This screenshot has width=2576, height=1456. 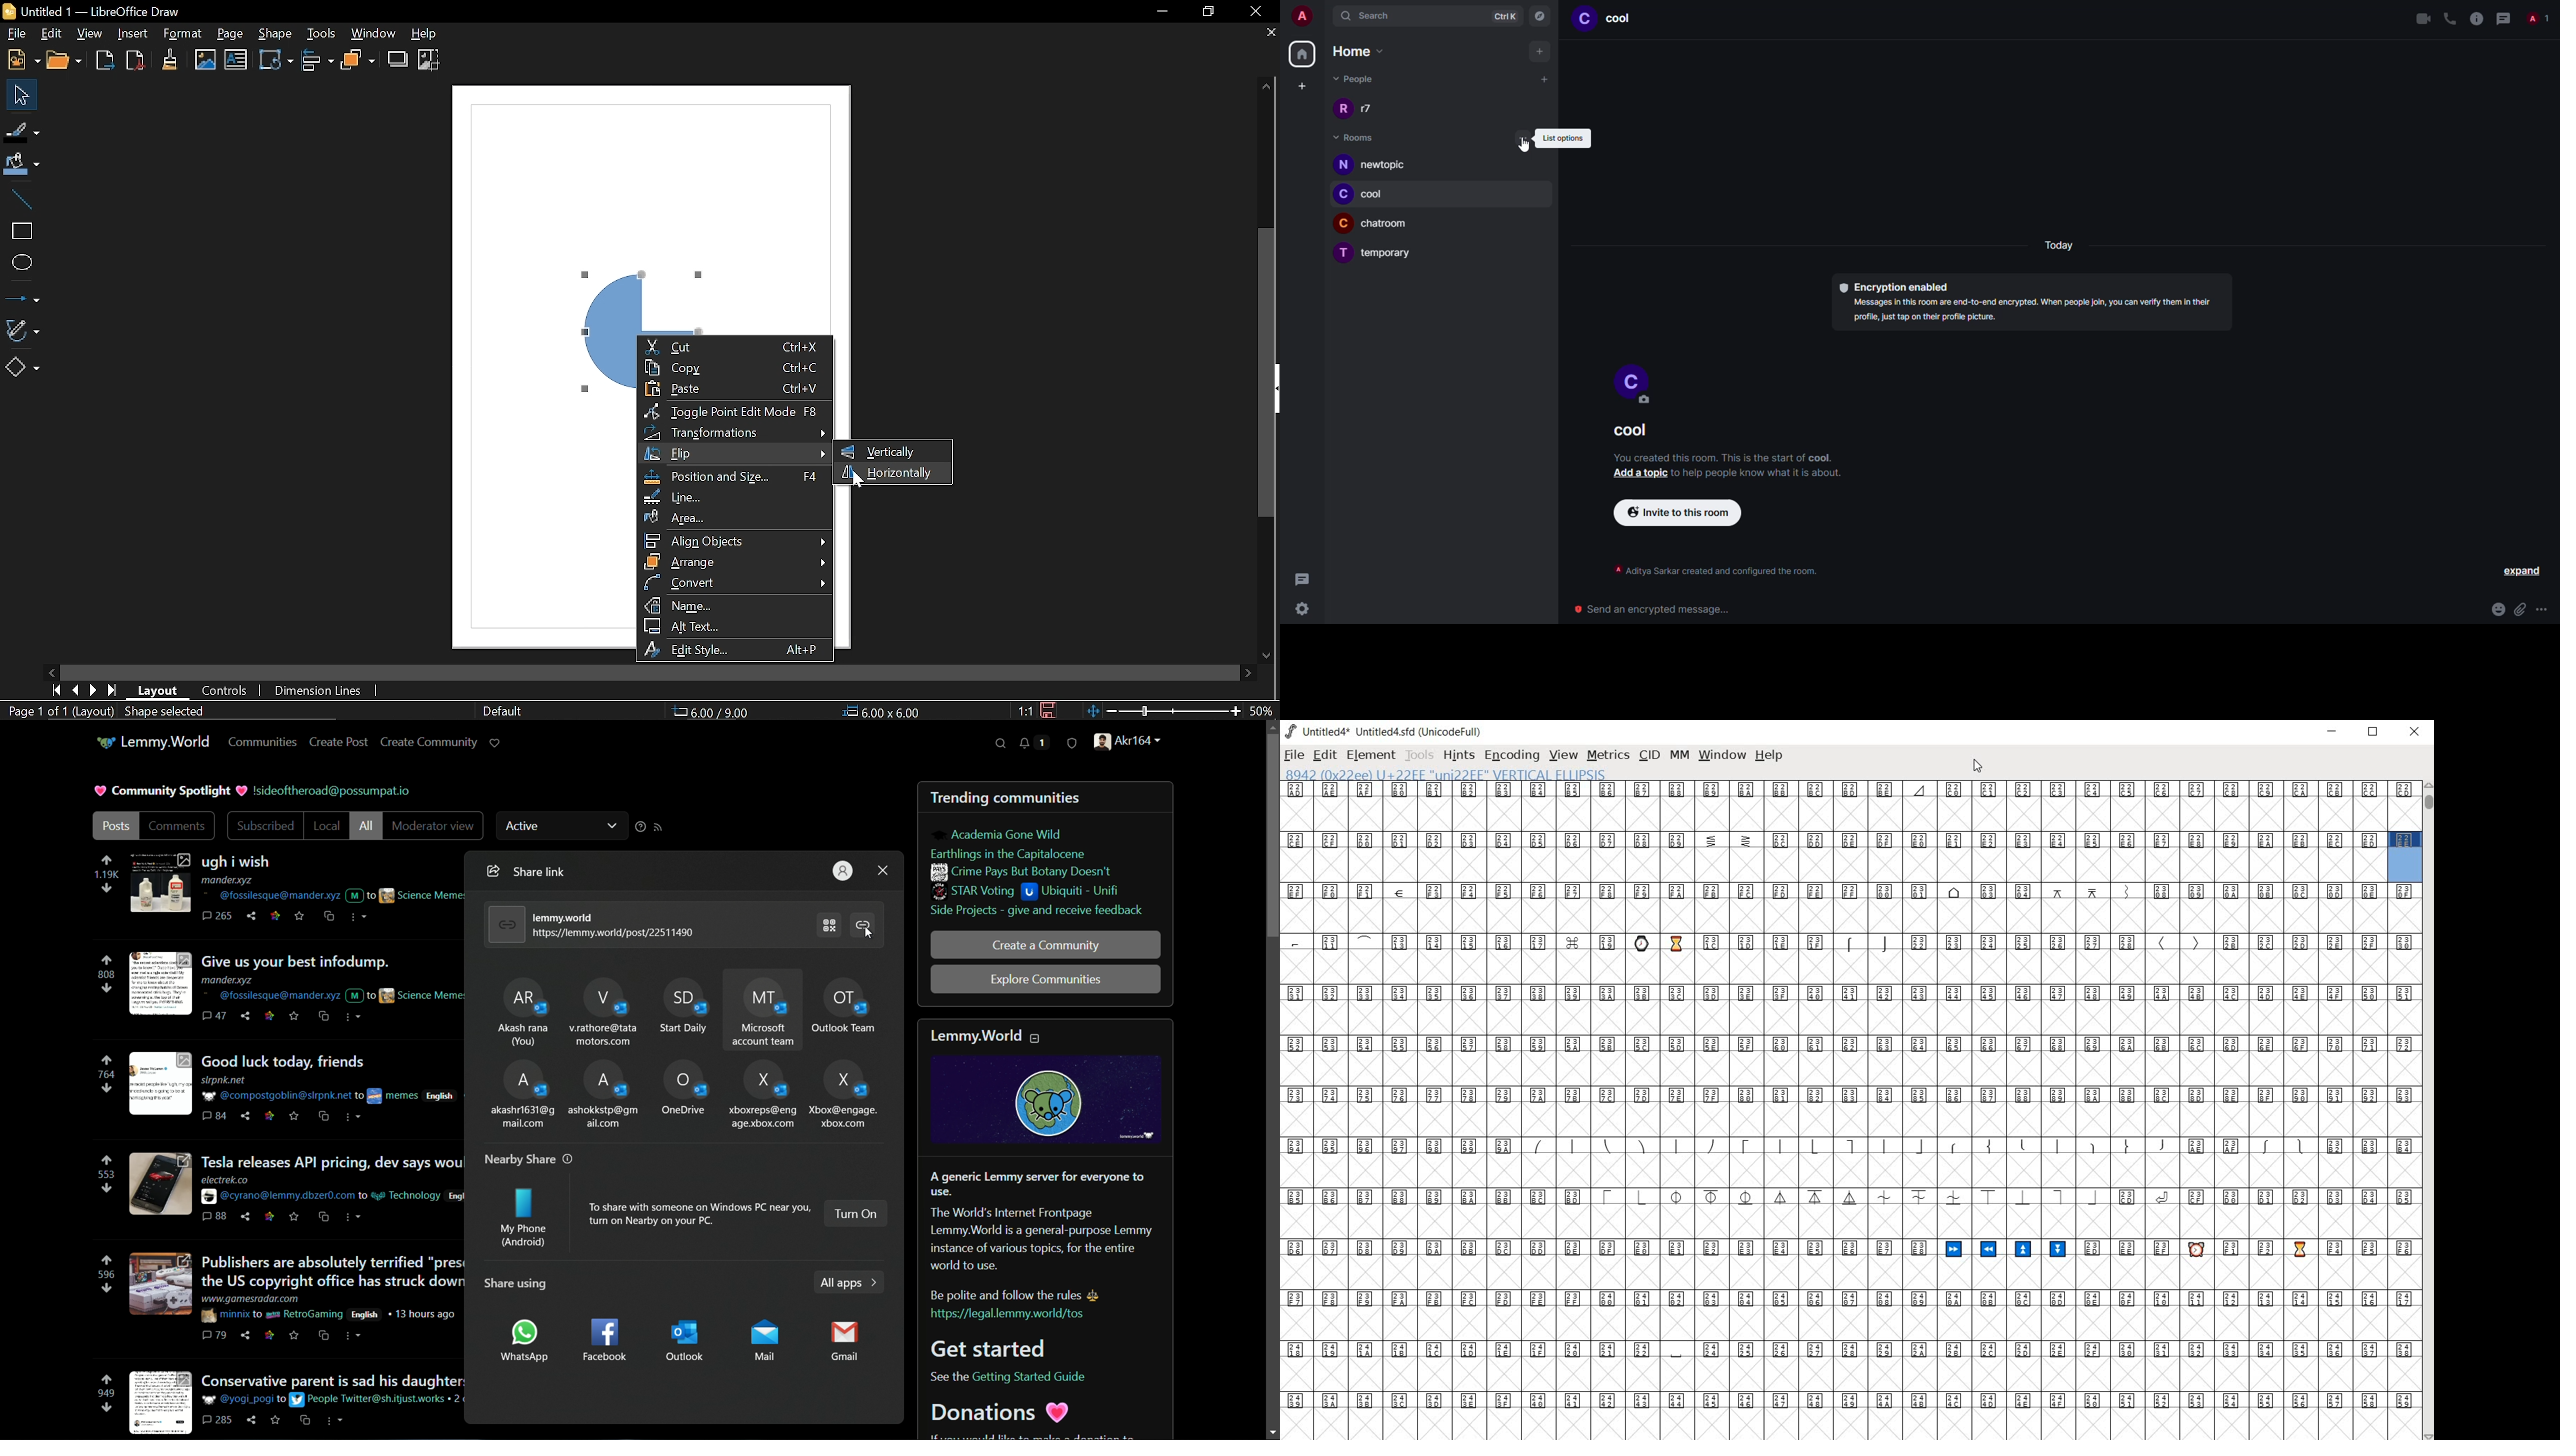 I want to click on share, so click(x=254, y=917).